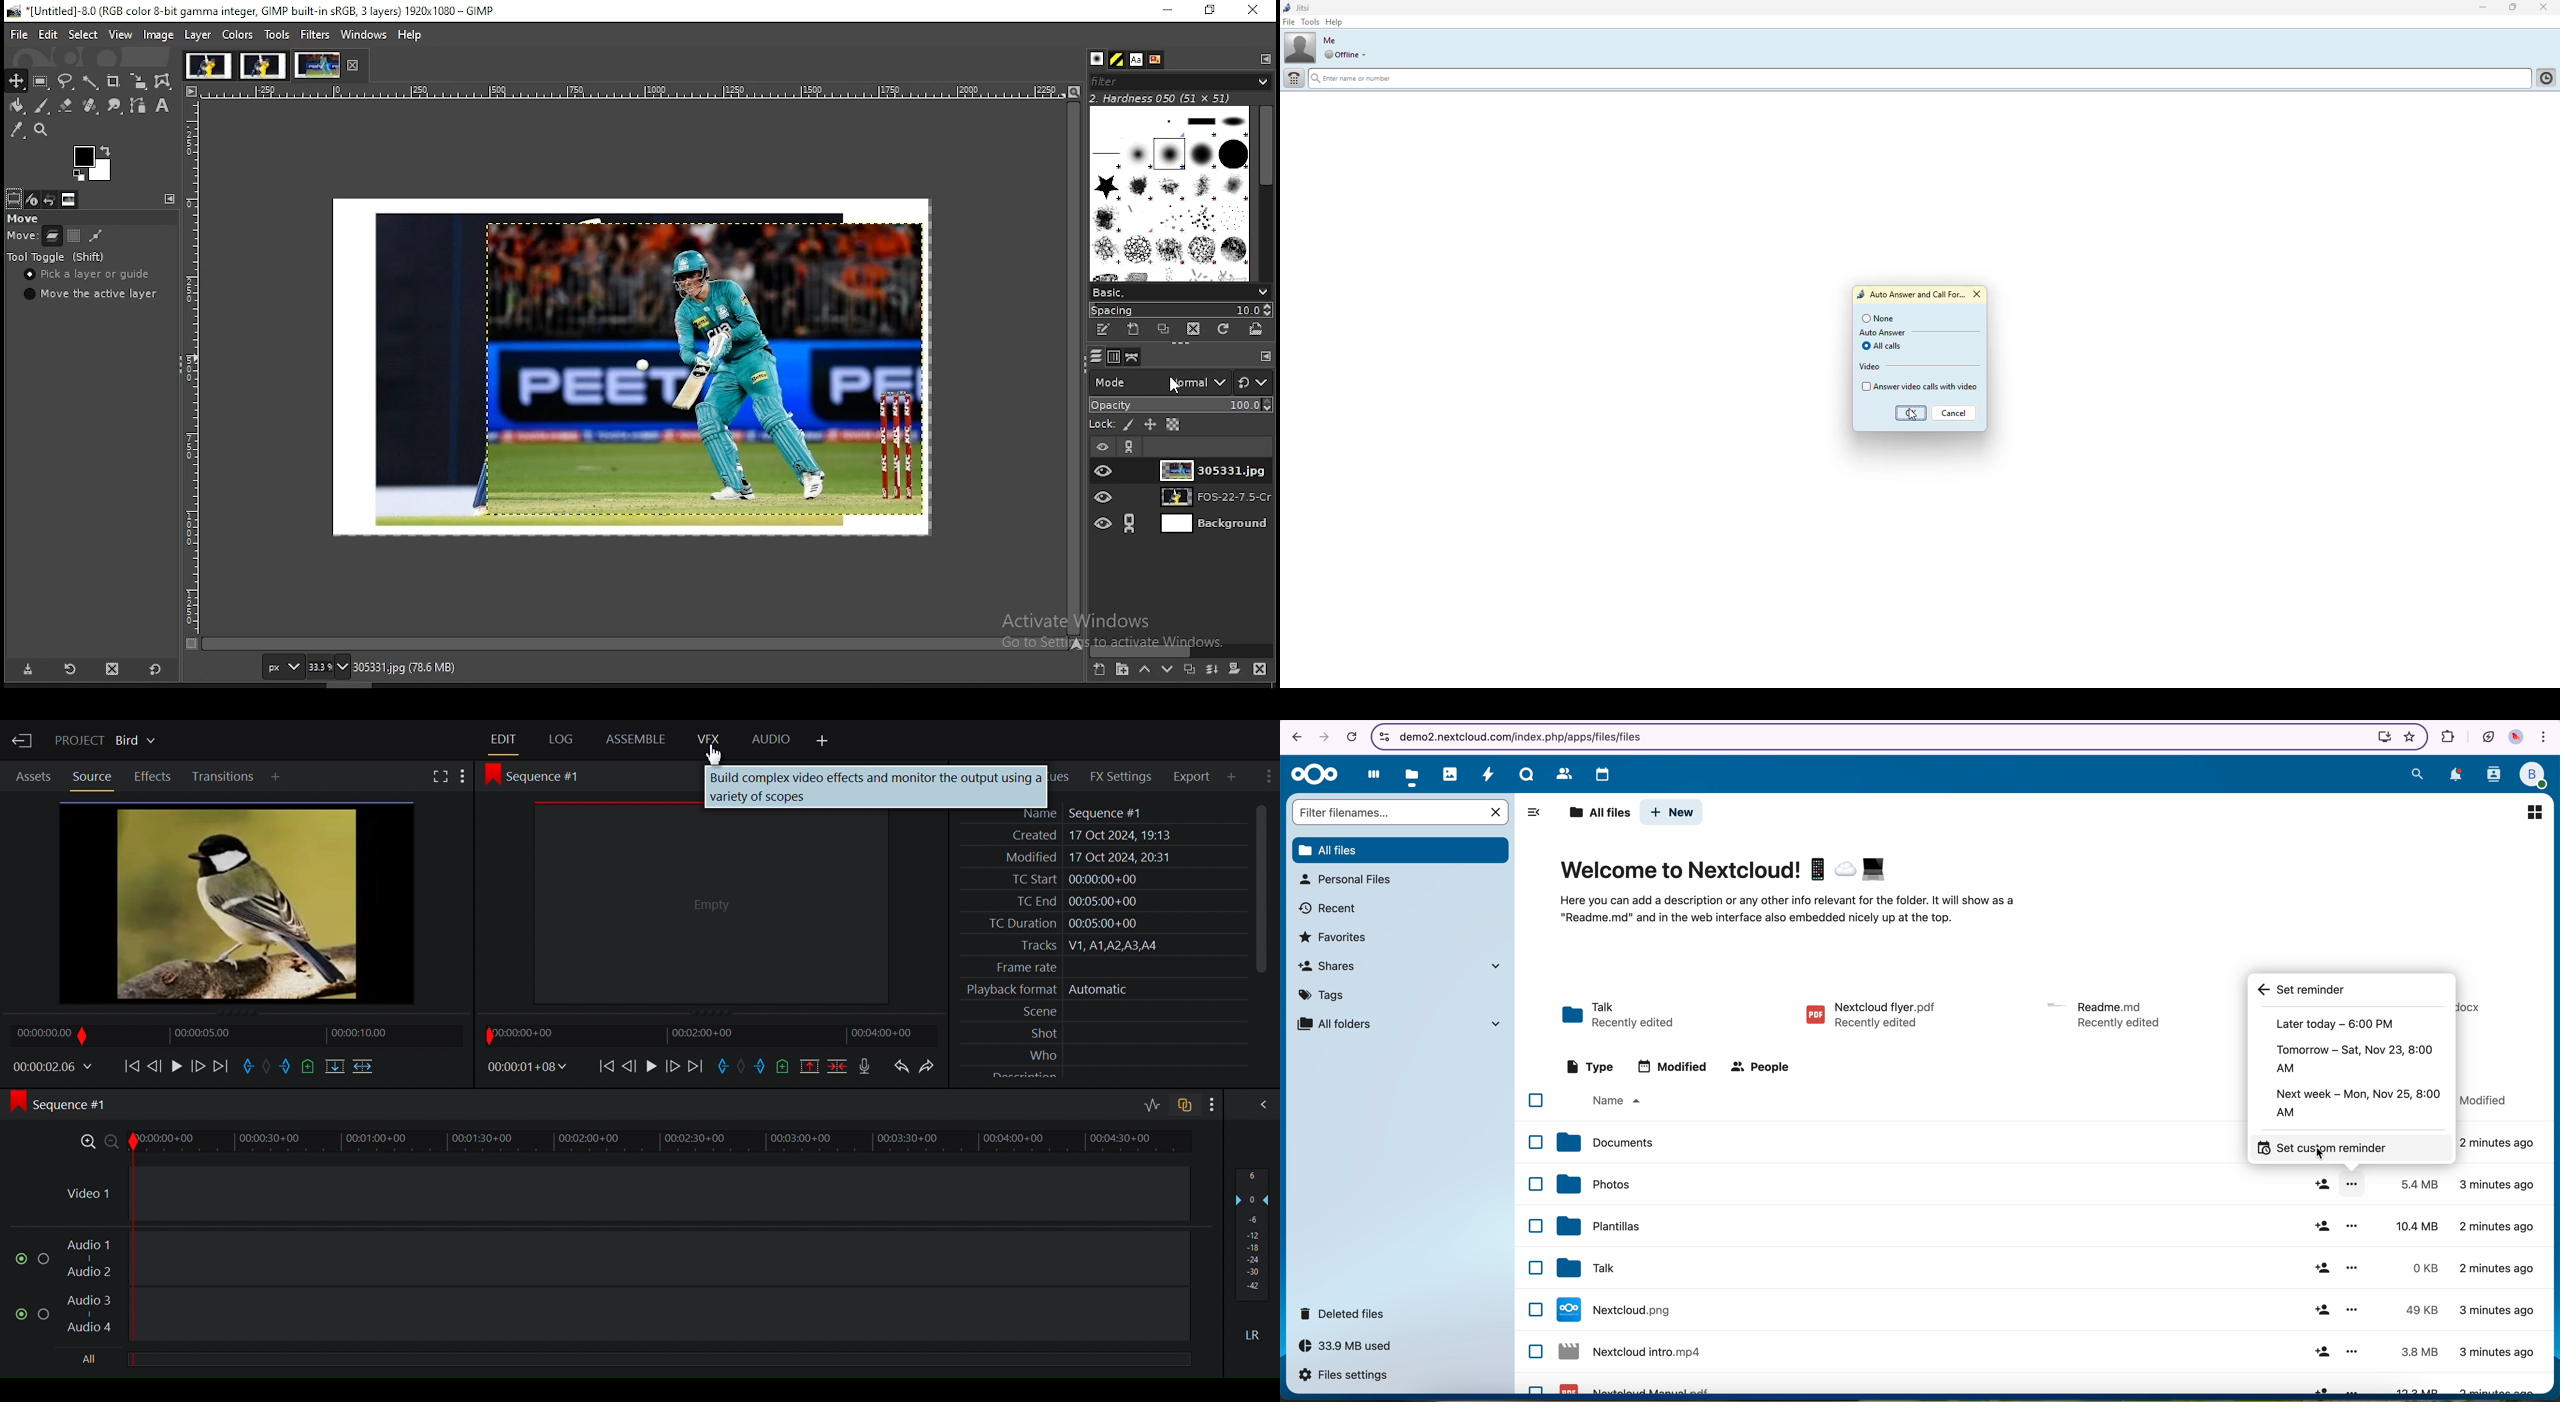 The width and height of the screenshot is (2576, 1428). Describe the element at coordinates (1334, 938) in the screenshot. I see `favorites` at that location.